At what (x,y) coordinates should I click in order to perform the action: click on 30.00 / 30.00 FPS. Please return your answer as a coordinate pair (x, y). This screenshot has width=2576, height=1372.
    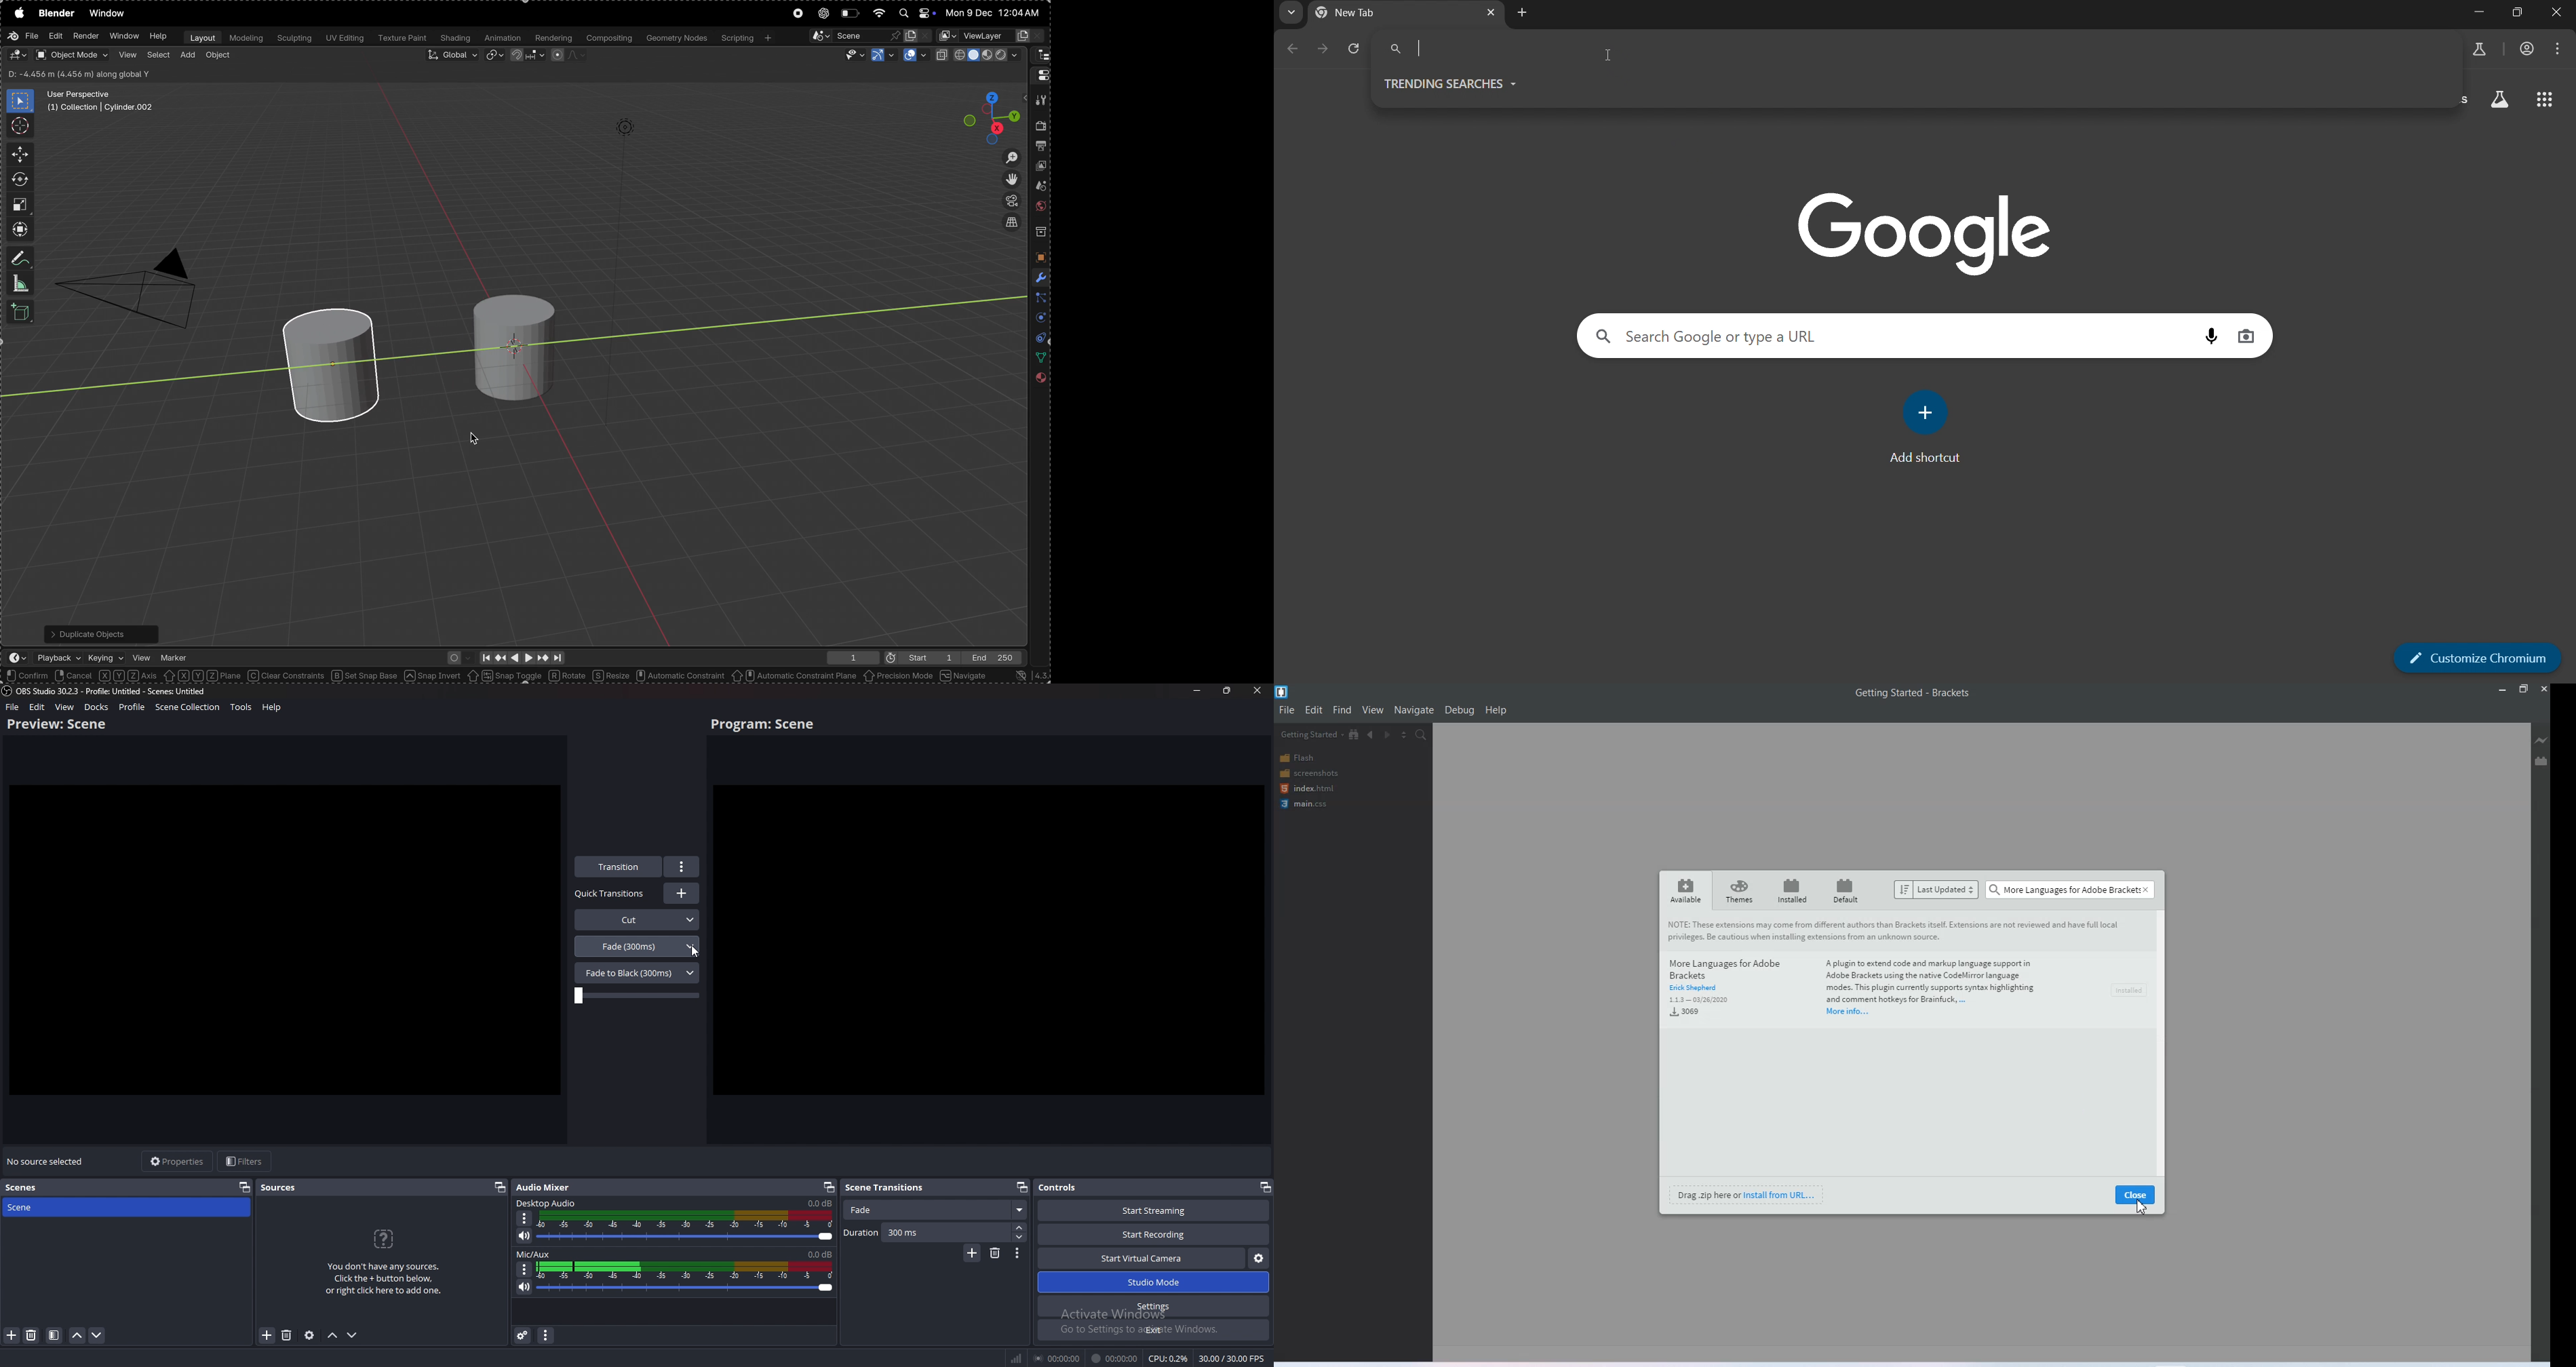
    Looking at the image, I should click on (1233, 1358).